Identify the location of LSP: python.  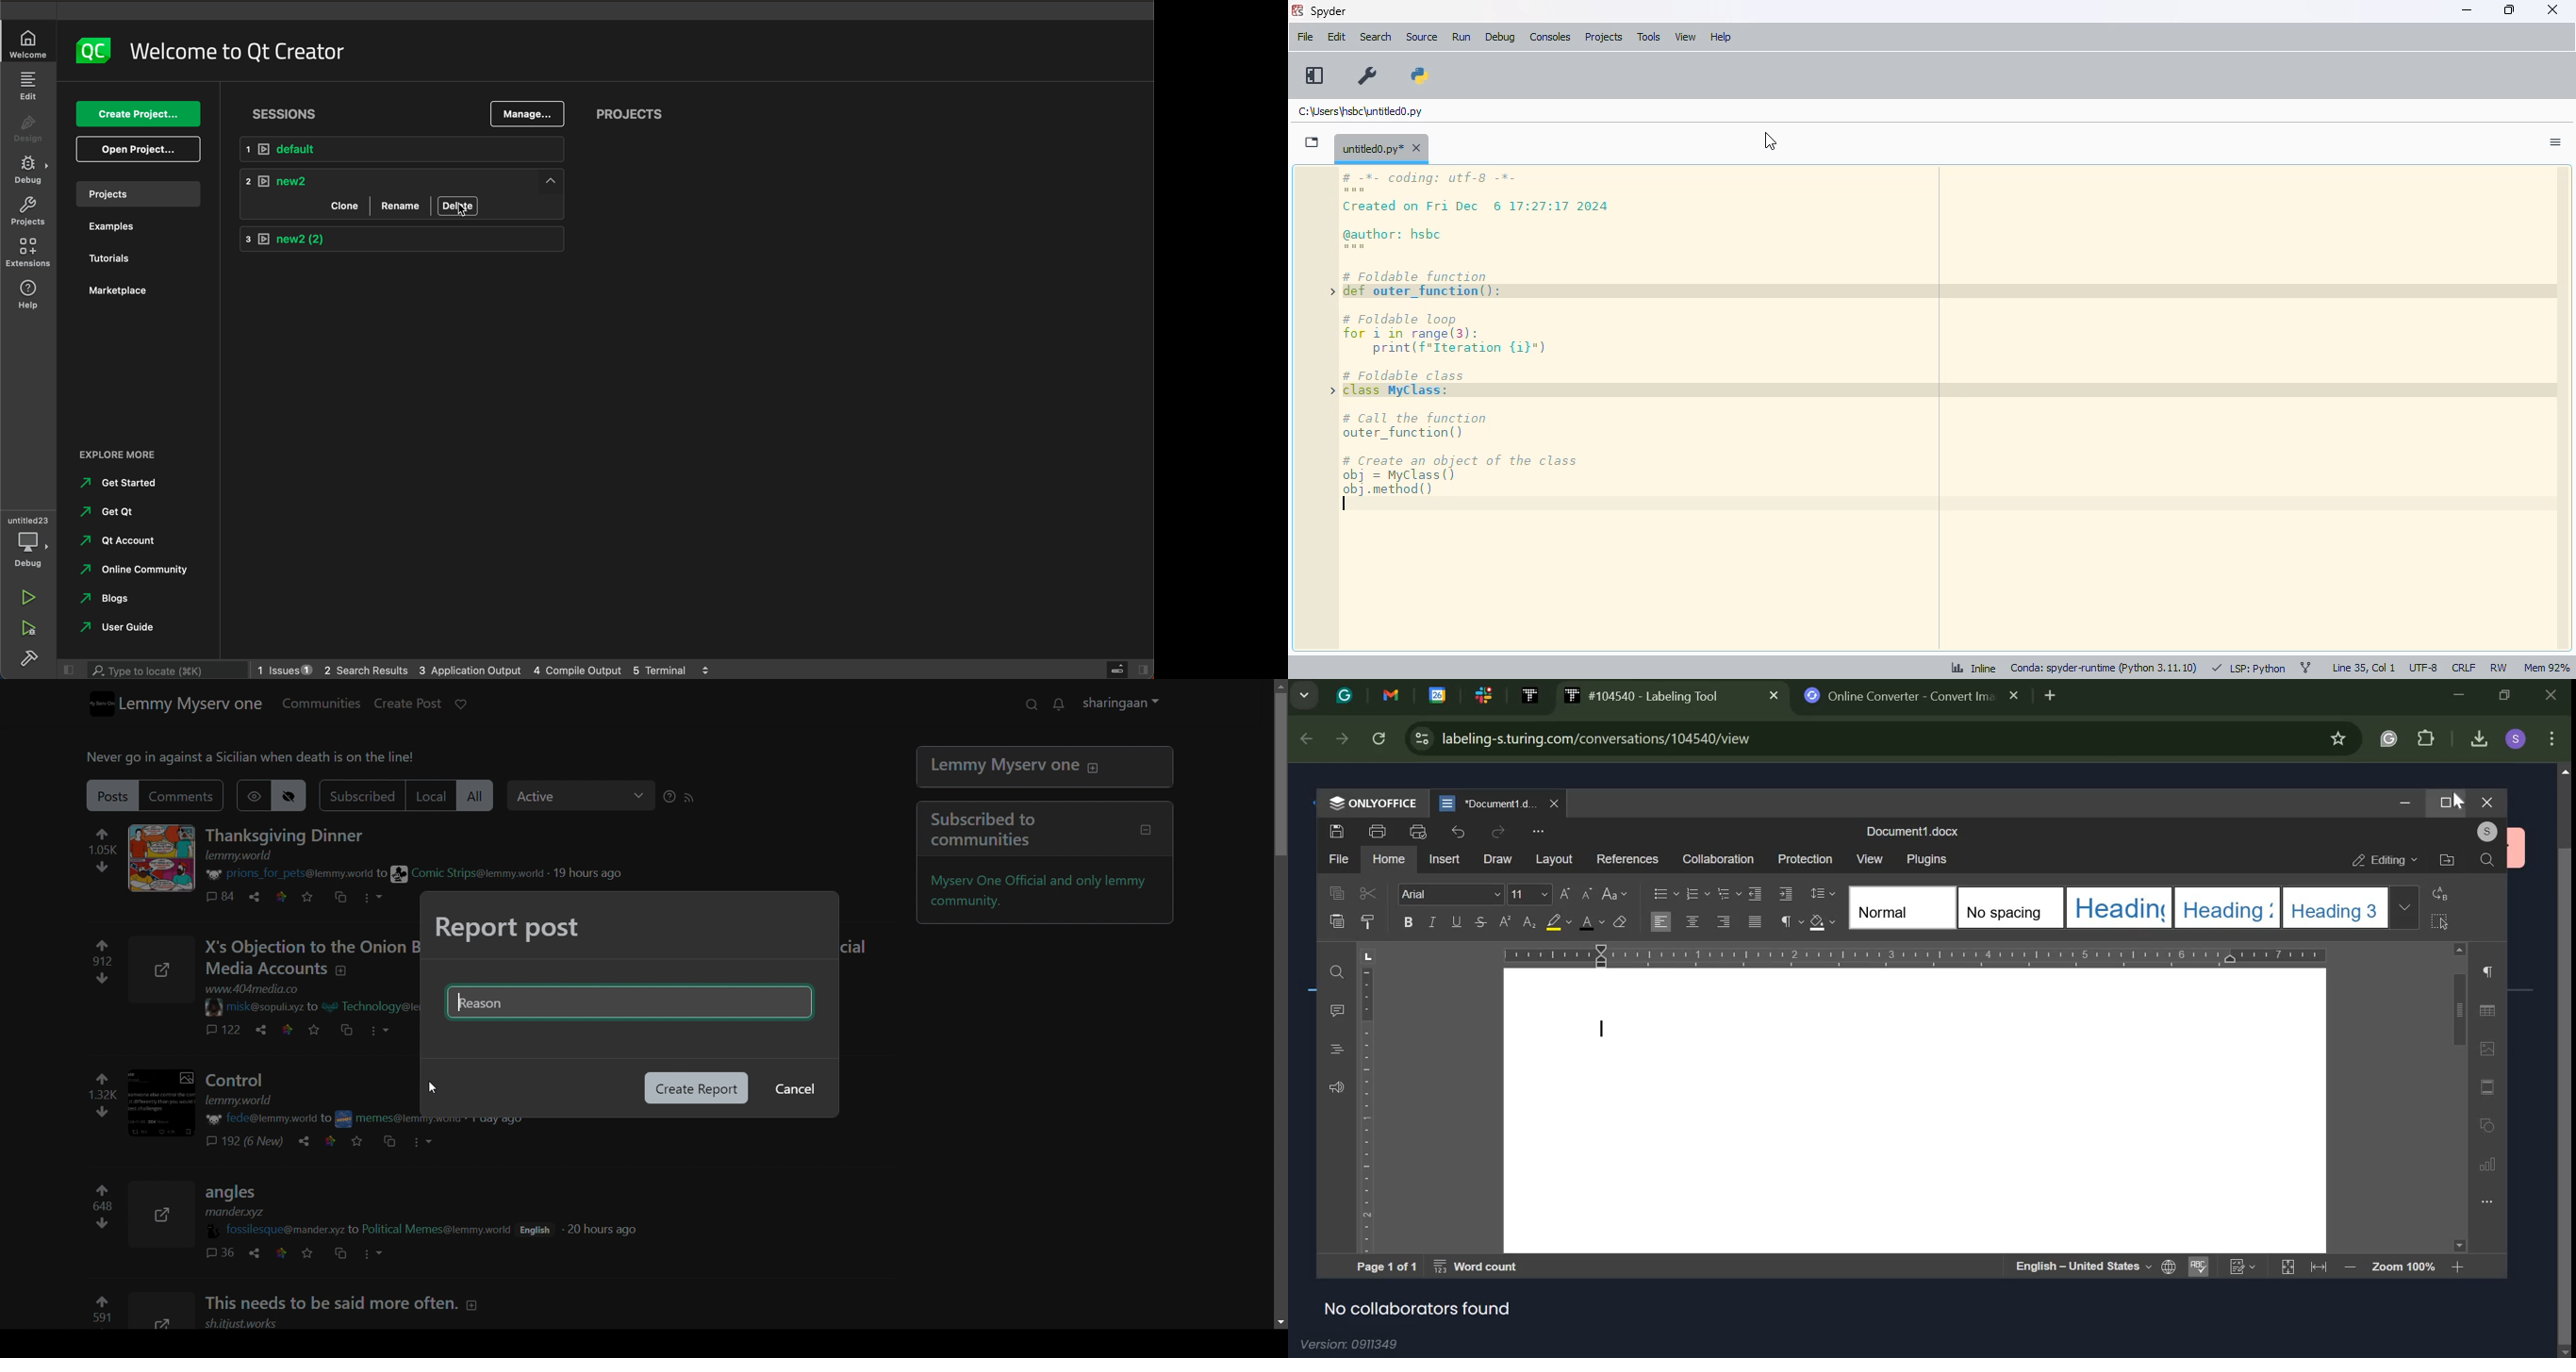
(2248, 669).